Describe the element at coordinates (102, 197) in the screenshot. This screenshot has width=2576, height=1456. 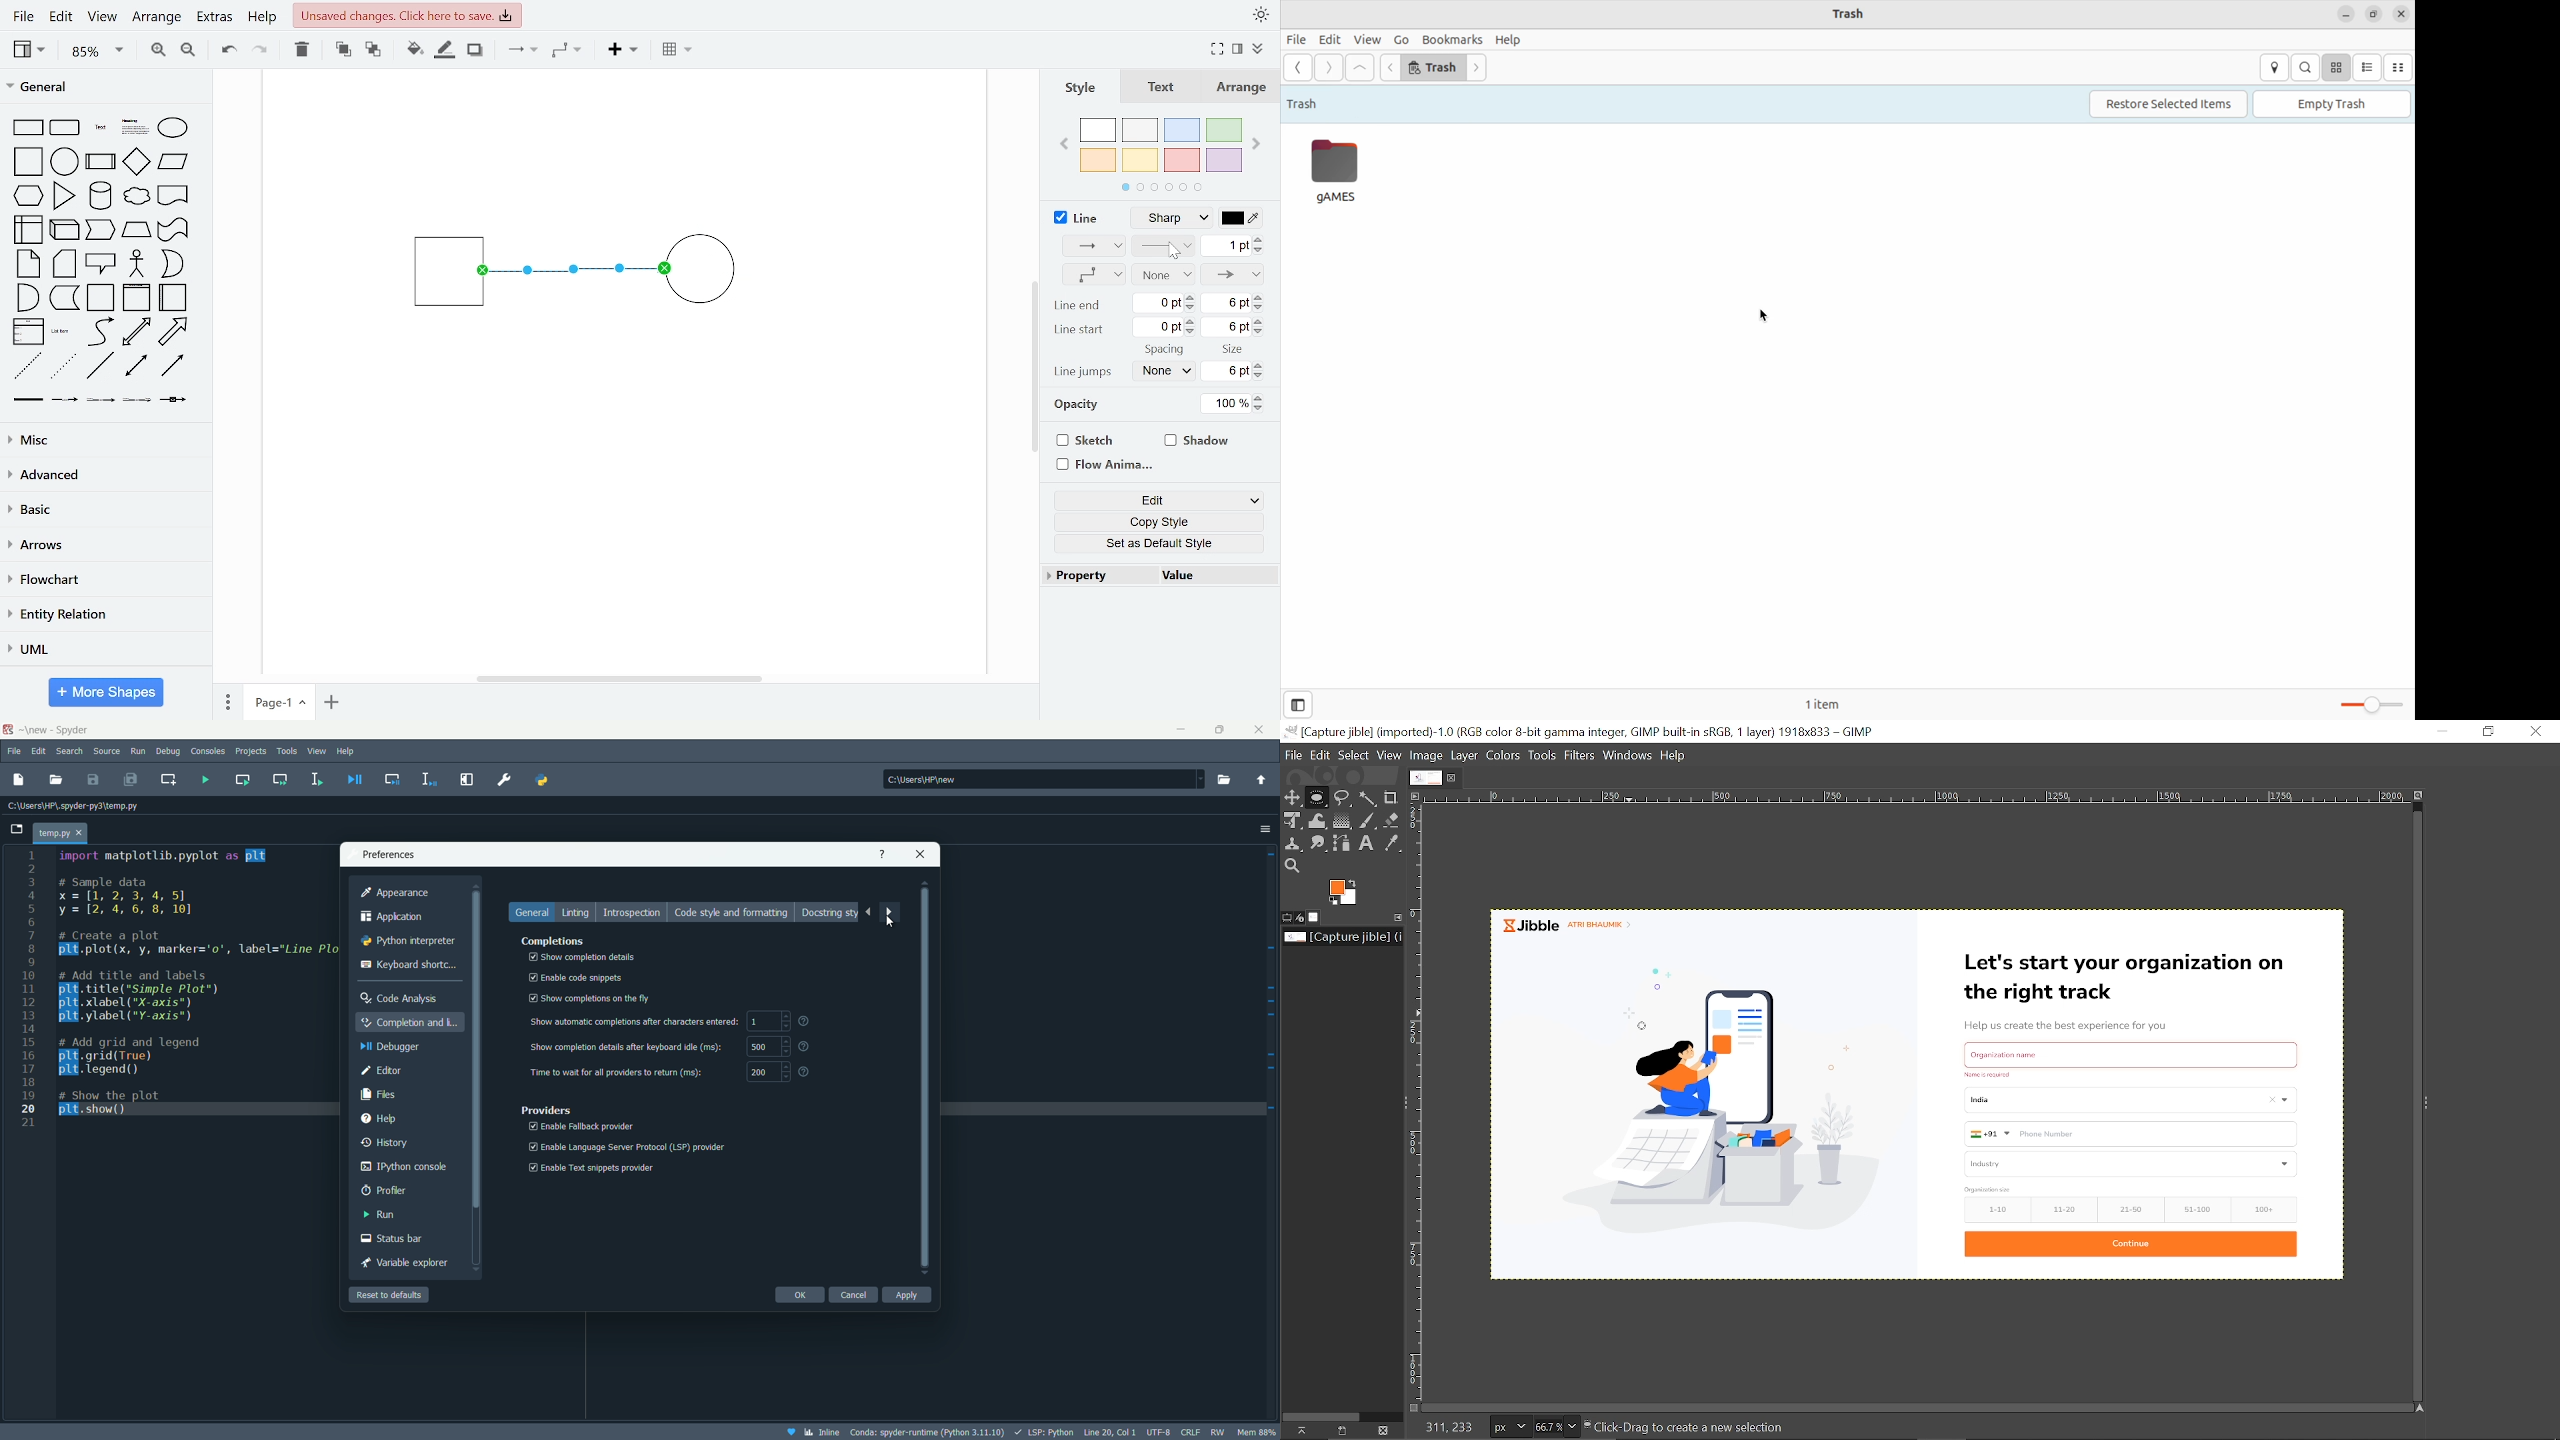
I see `cylinder` at that location.